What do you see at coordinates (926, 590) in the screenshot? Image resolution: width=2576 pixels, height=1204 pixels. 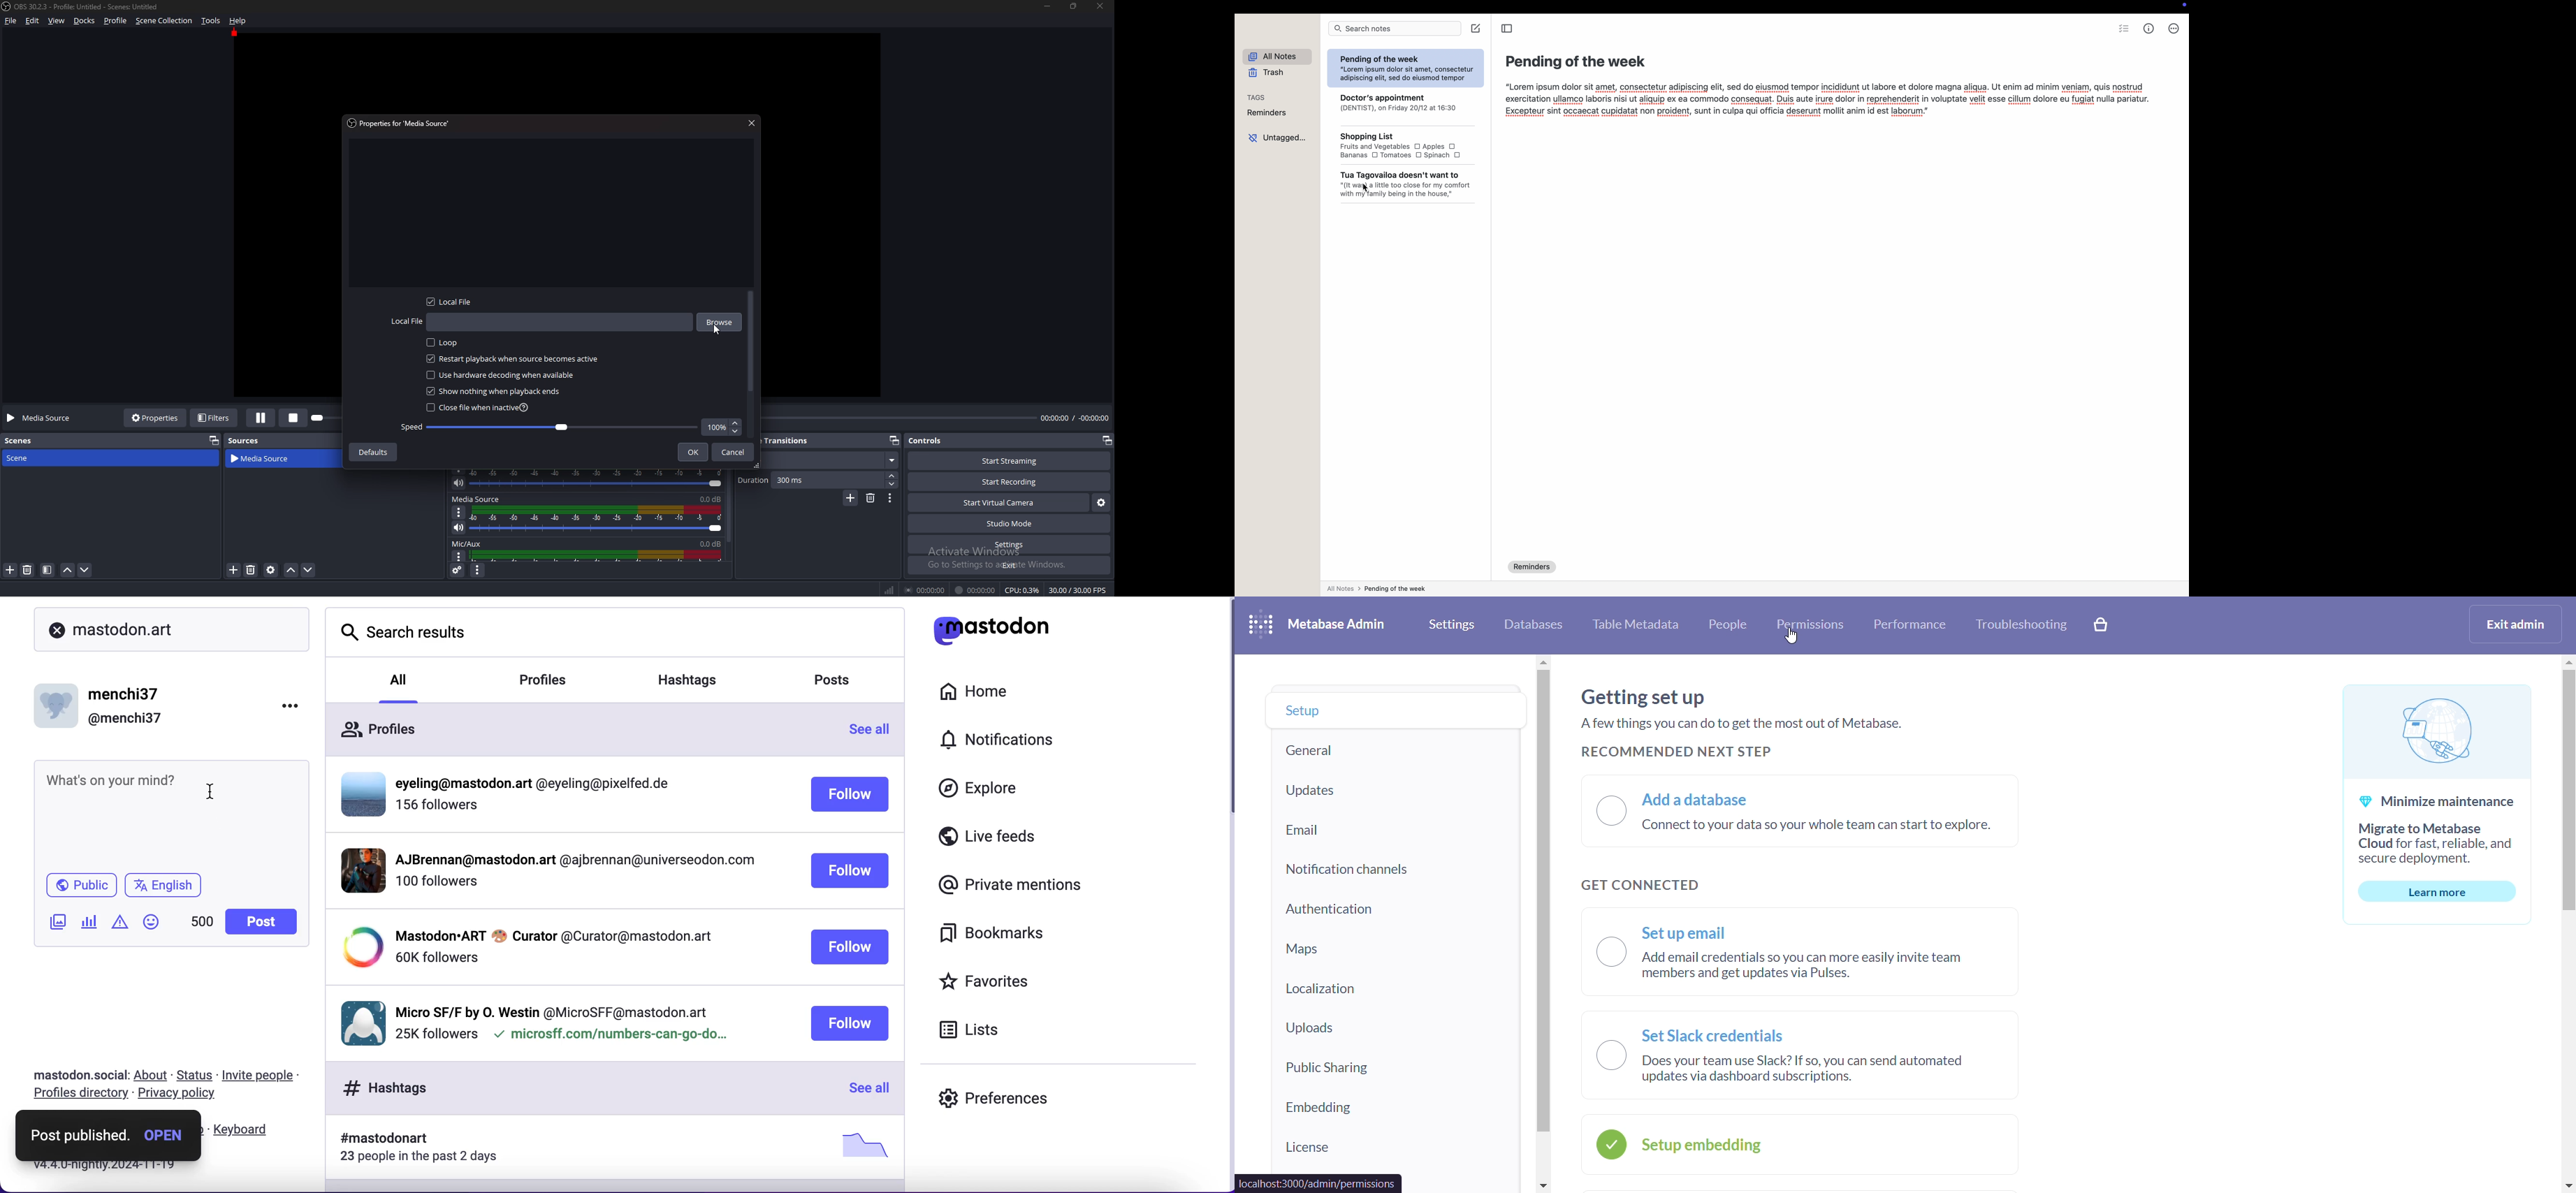 I see `00:00:00` at bounding box center [926, 590].